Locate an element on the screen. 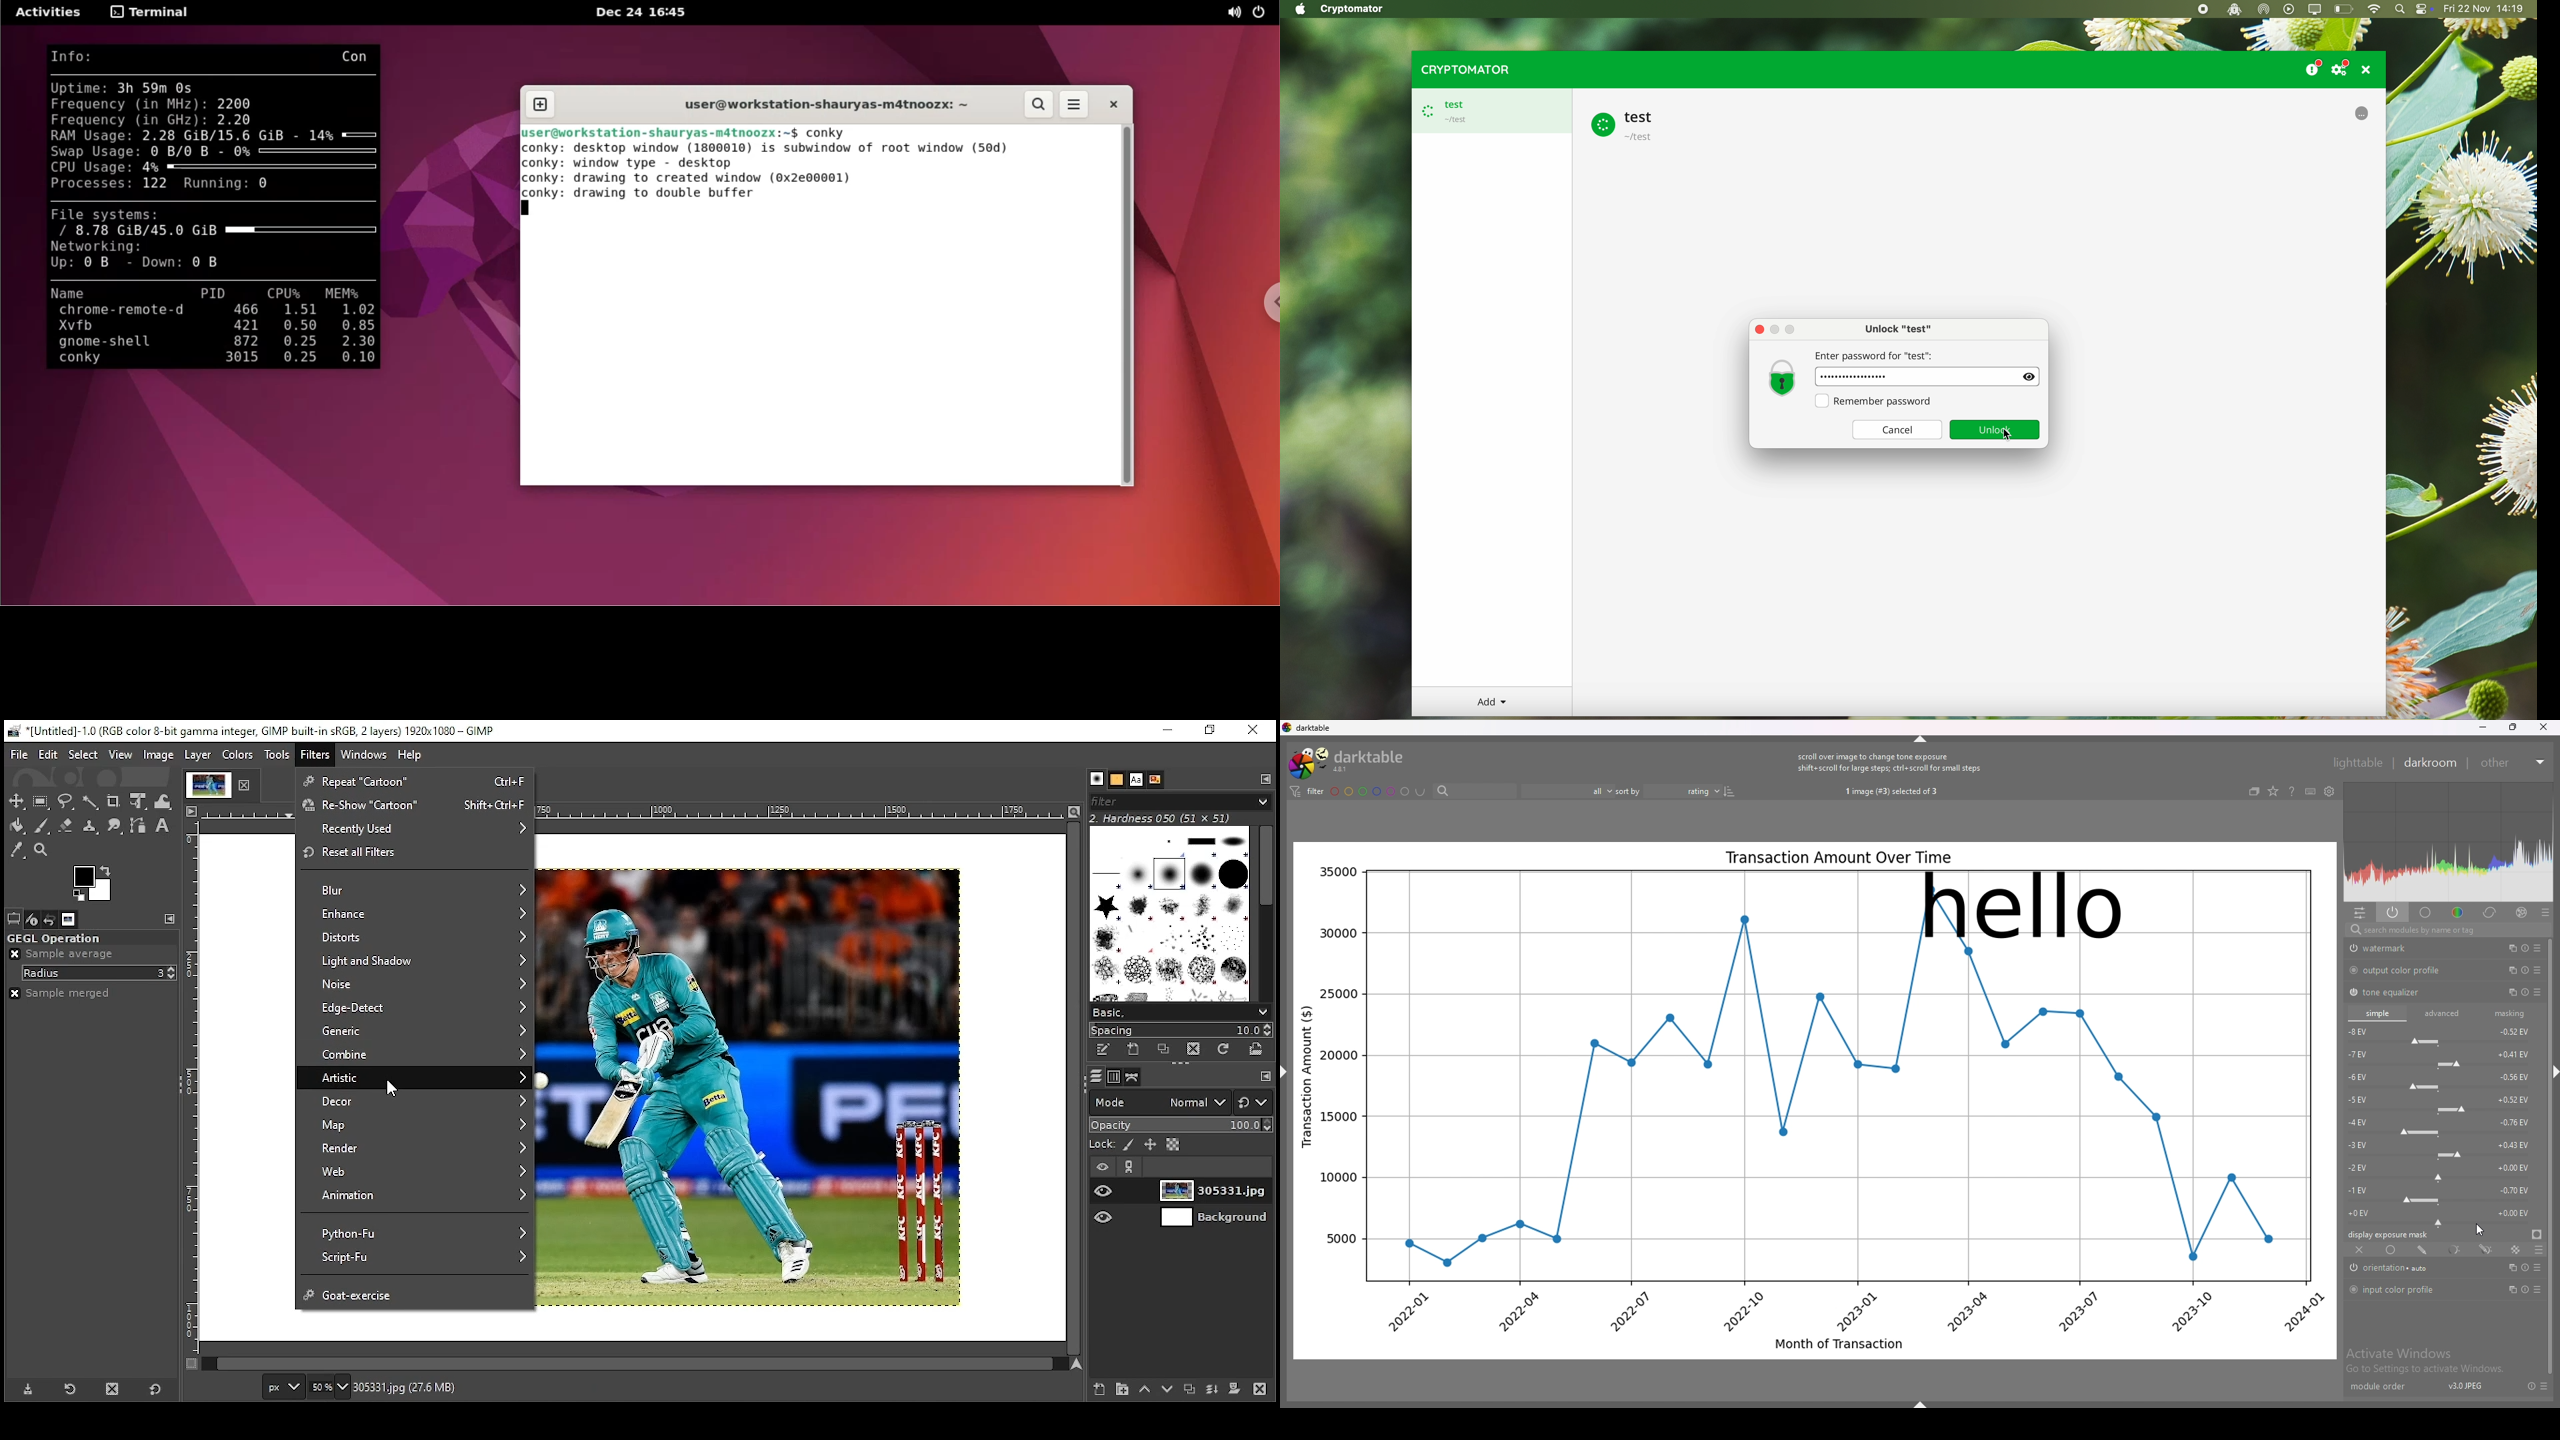 This screenshot has height=1456, width=2576. python fu is located at coordinates (417, 1231).